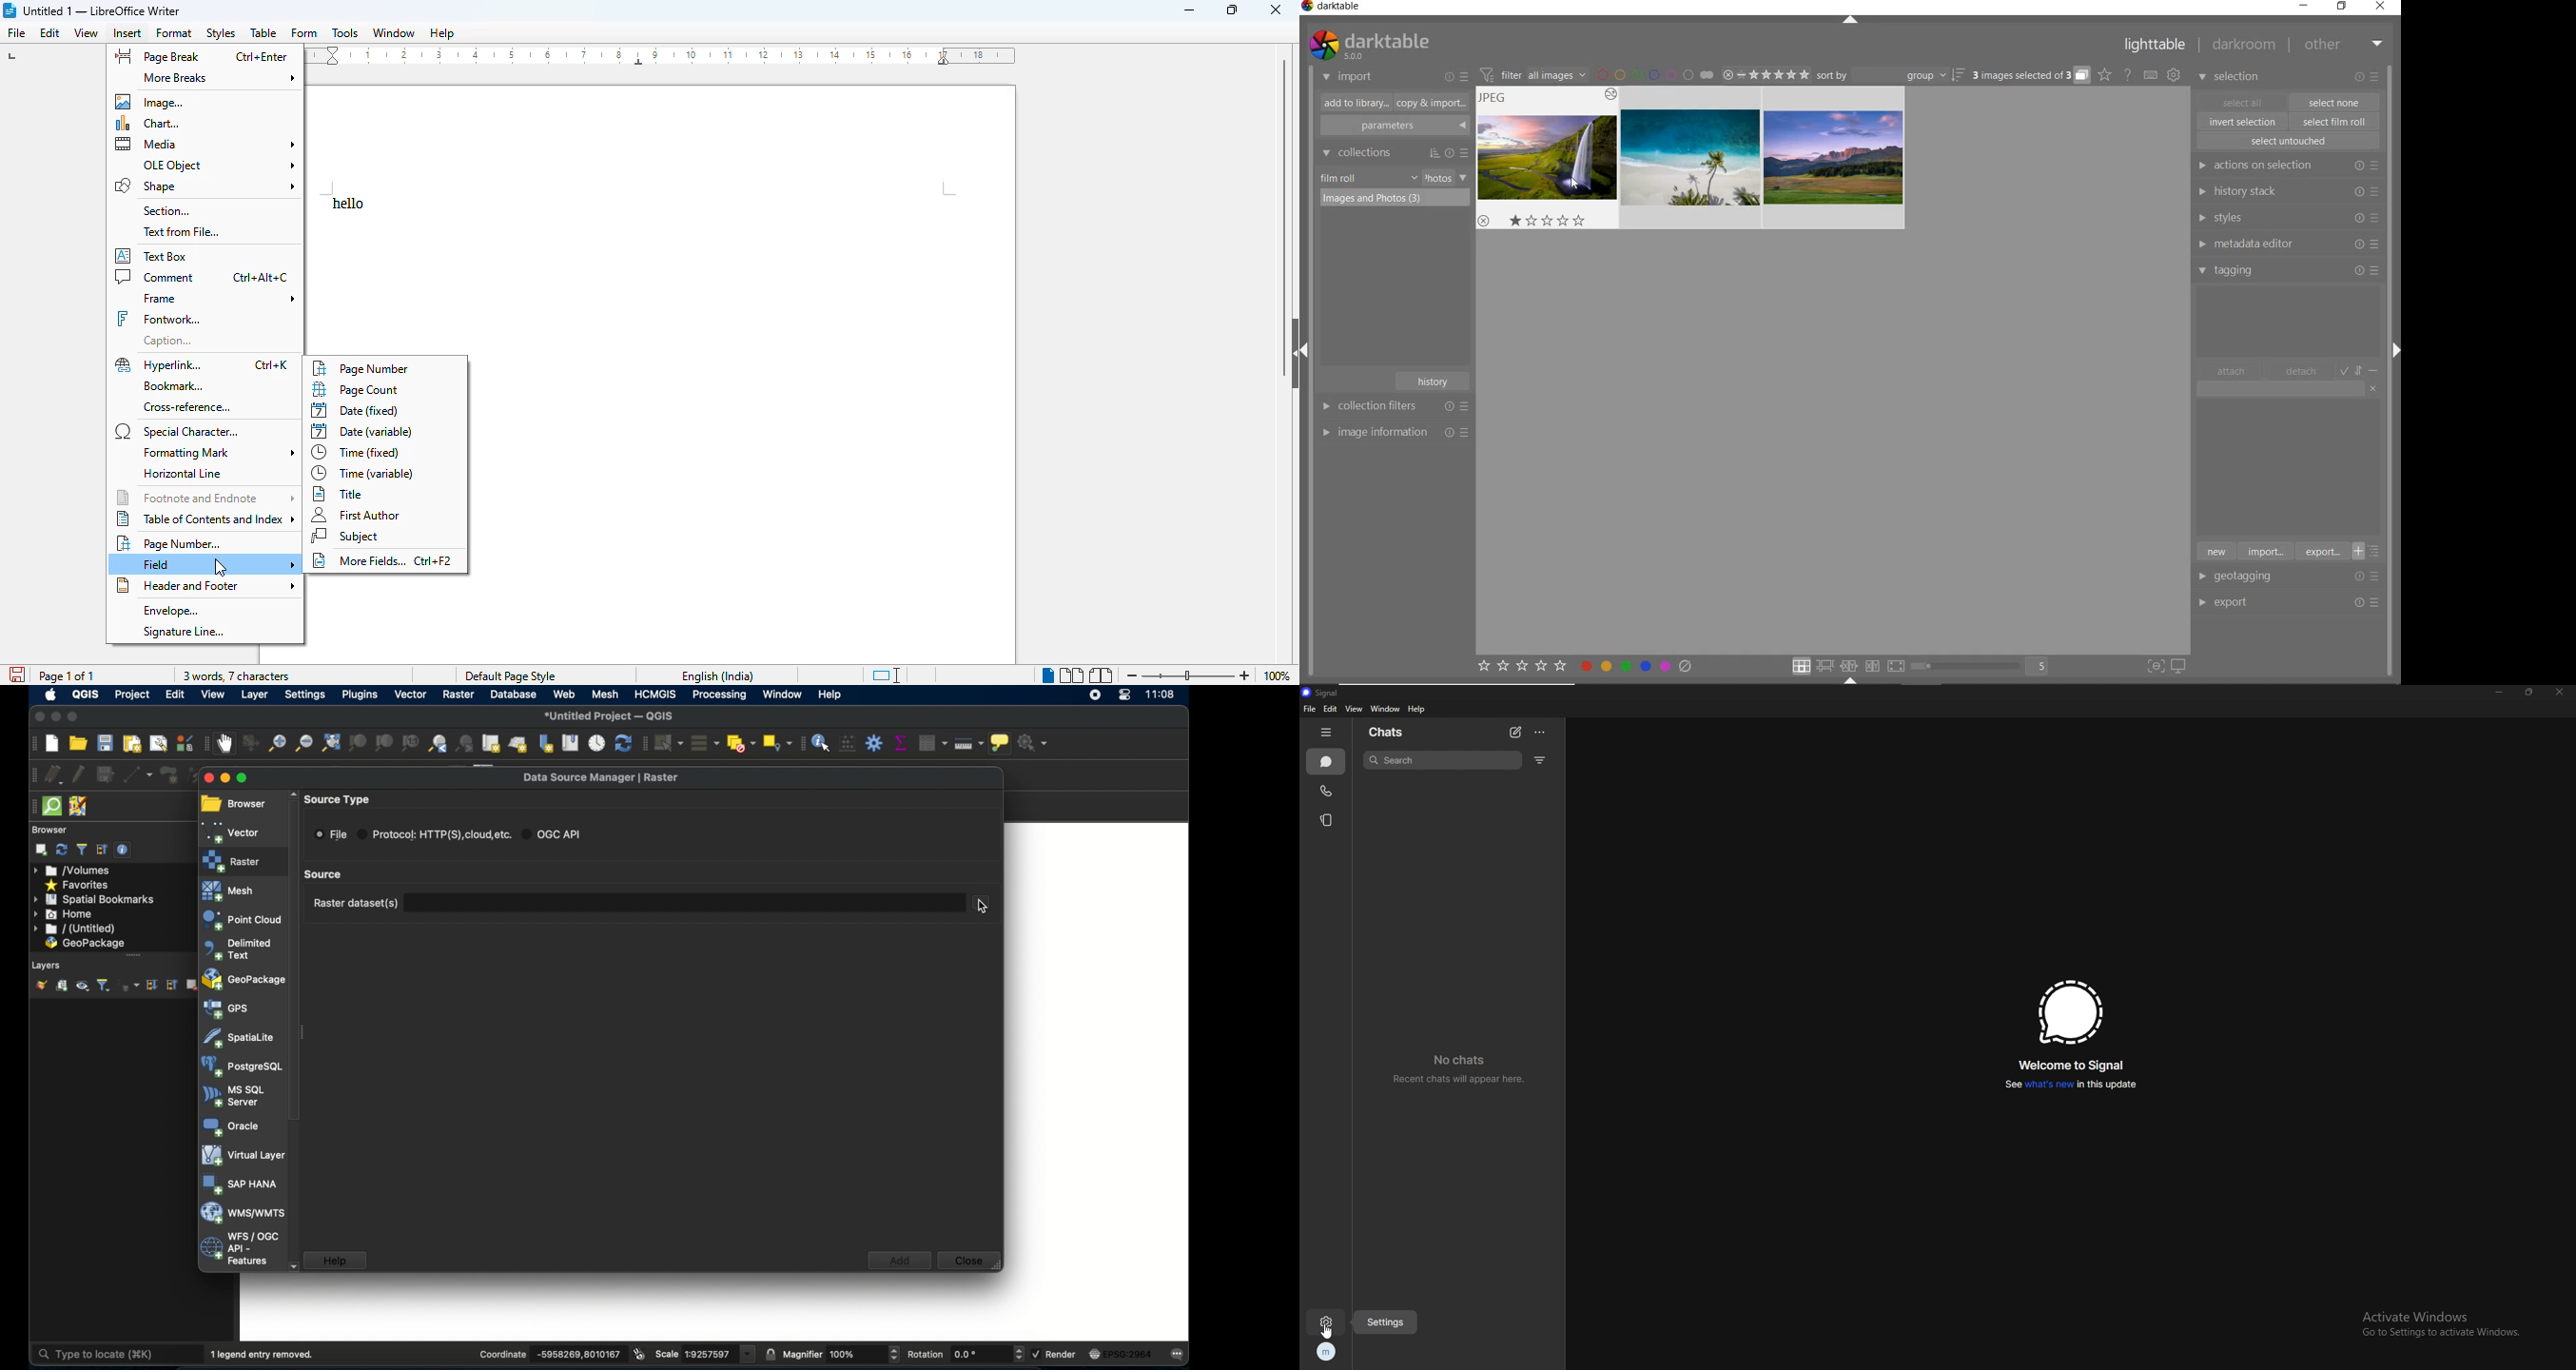 The image size is (2576, 1372). Describe the element at coordinates (105, 773) in the screenshot. I see `save layer edits` at that location.